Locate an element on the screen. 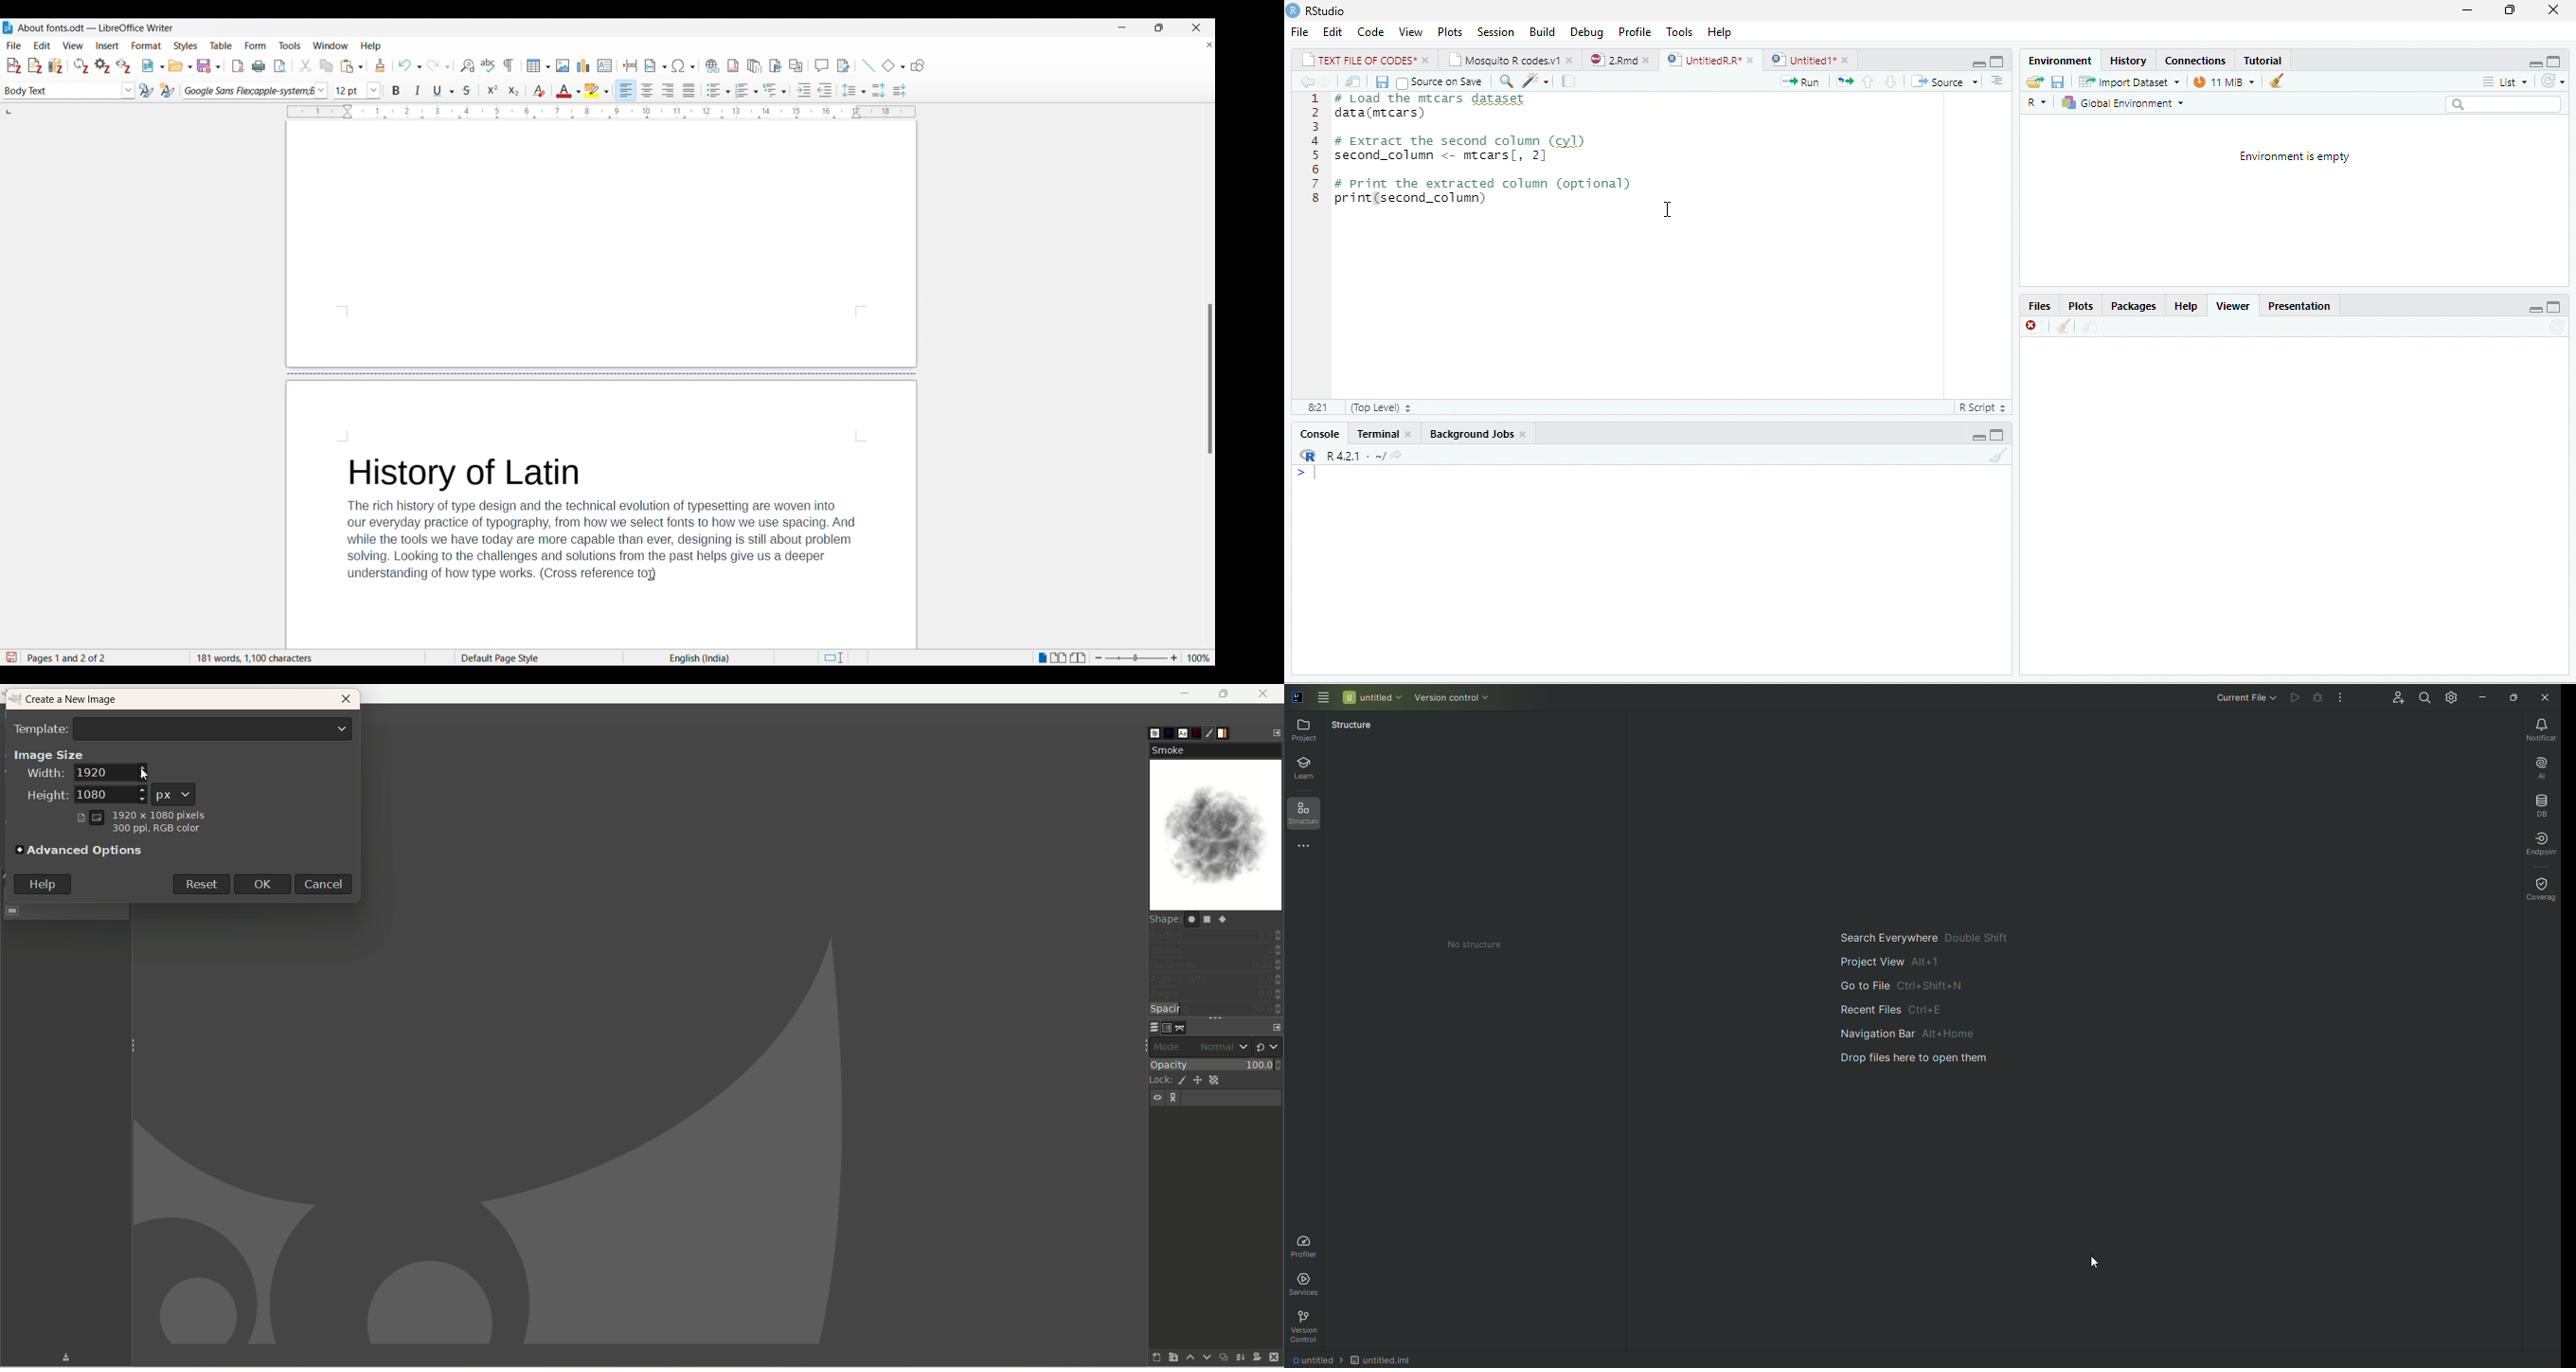 This screenshot has width=2576, height=1372. clear is located at coordinates (1998, 456).